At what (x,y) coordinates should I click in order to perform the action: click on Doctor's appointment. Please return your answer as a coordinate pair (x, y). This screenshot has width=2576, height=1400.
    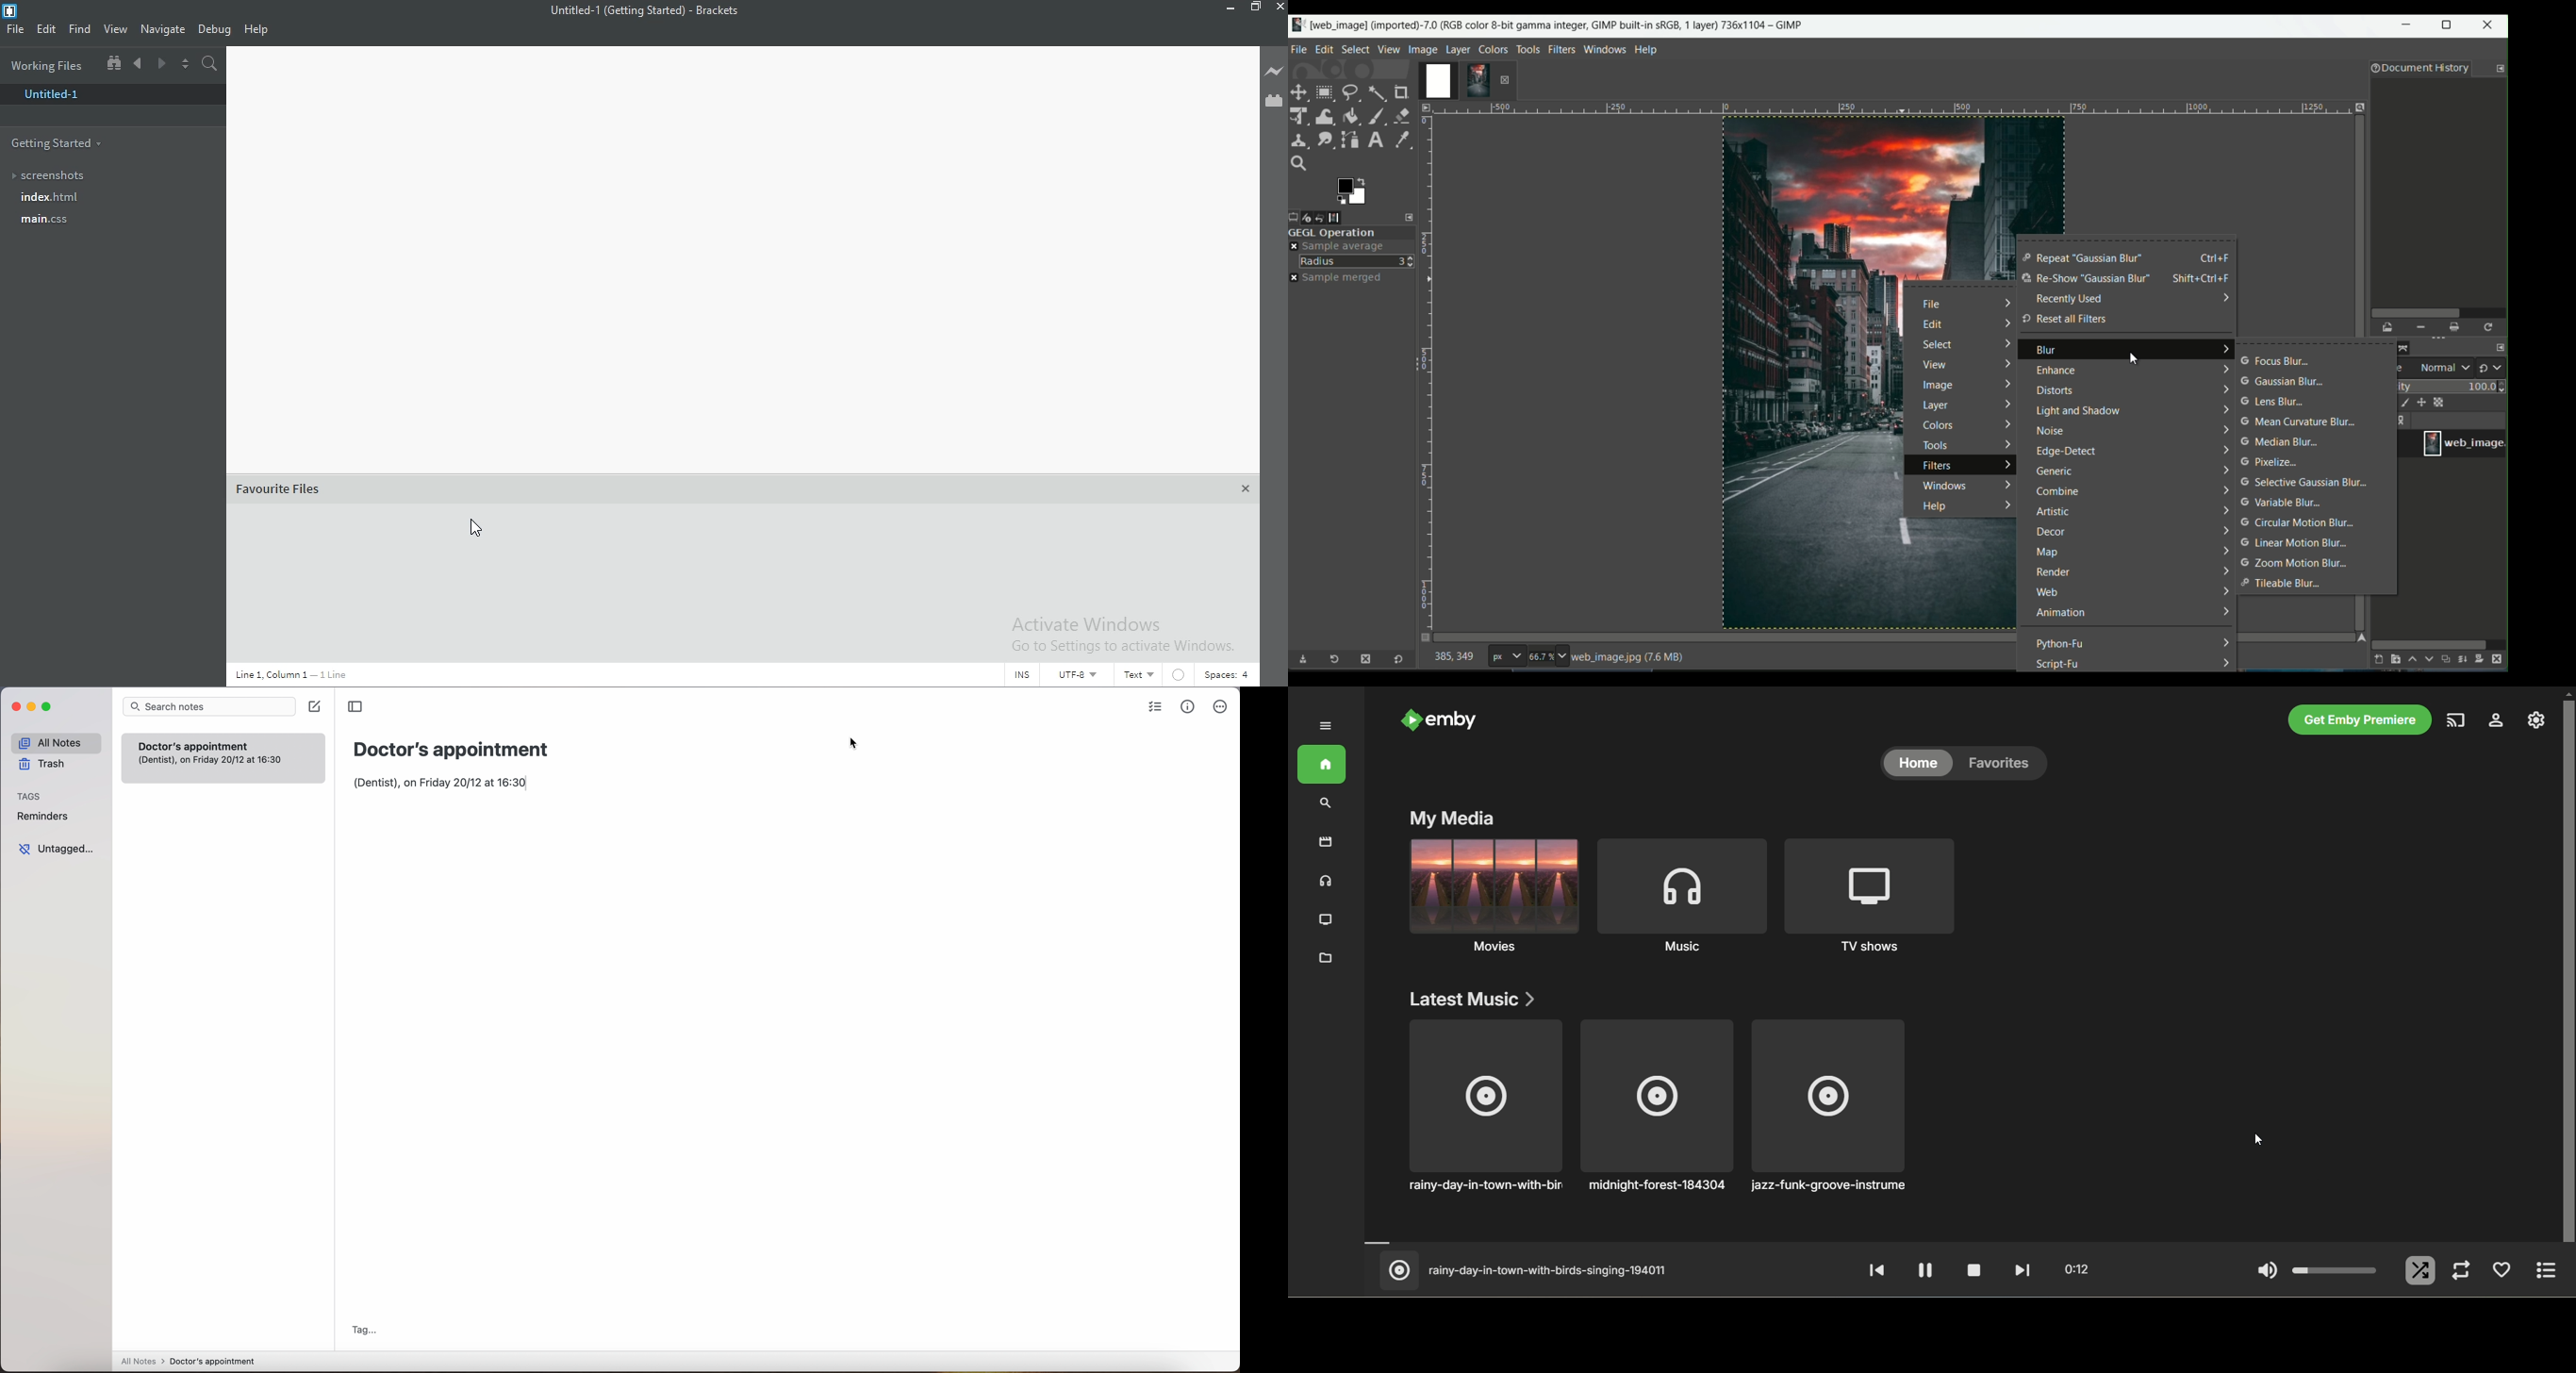
    Looking at the image, I should click on (224, 743).